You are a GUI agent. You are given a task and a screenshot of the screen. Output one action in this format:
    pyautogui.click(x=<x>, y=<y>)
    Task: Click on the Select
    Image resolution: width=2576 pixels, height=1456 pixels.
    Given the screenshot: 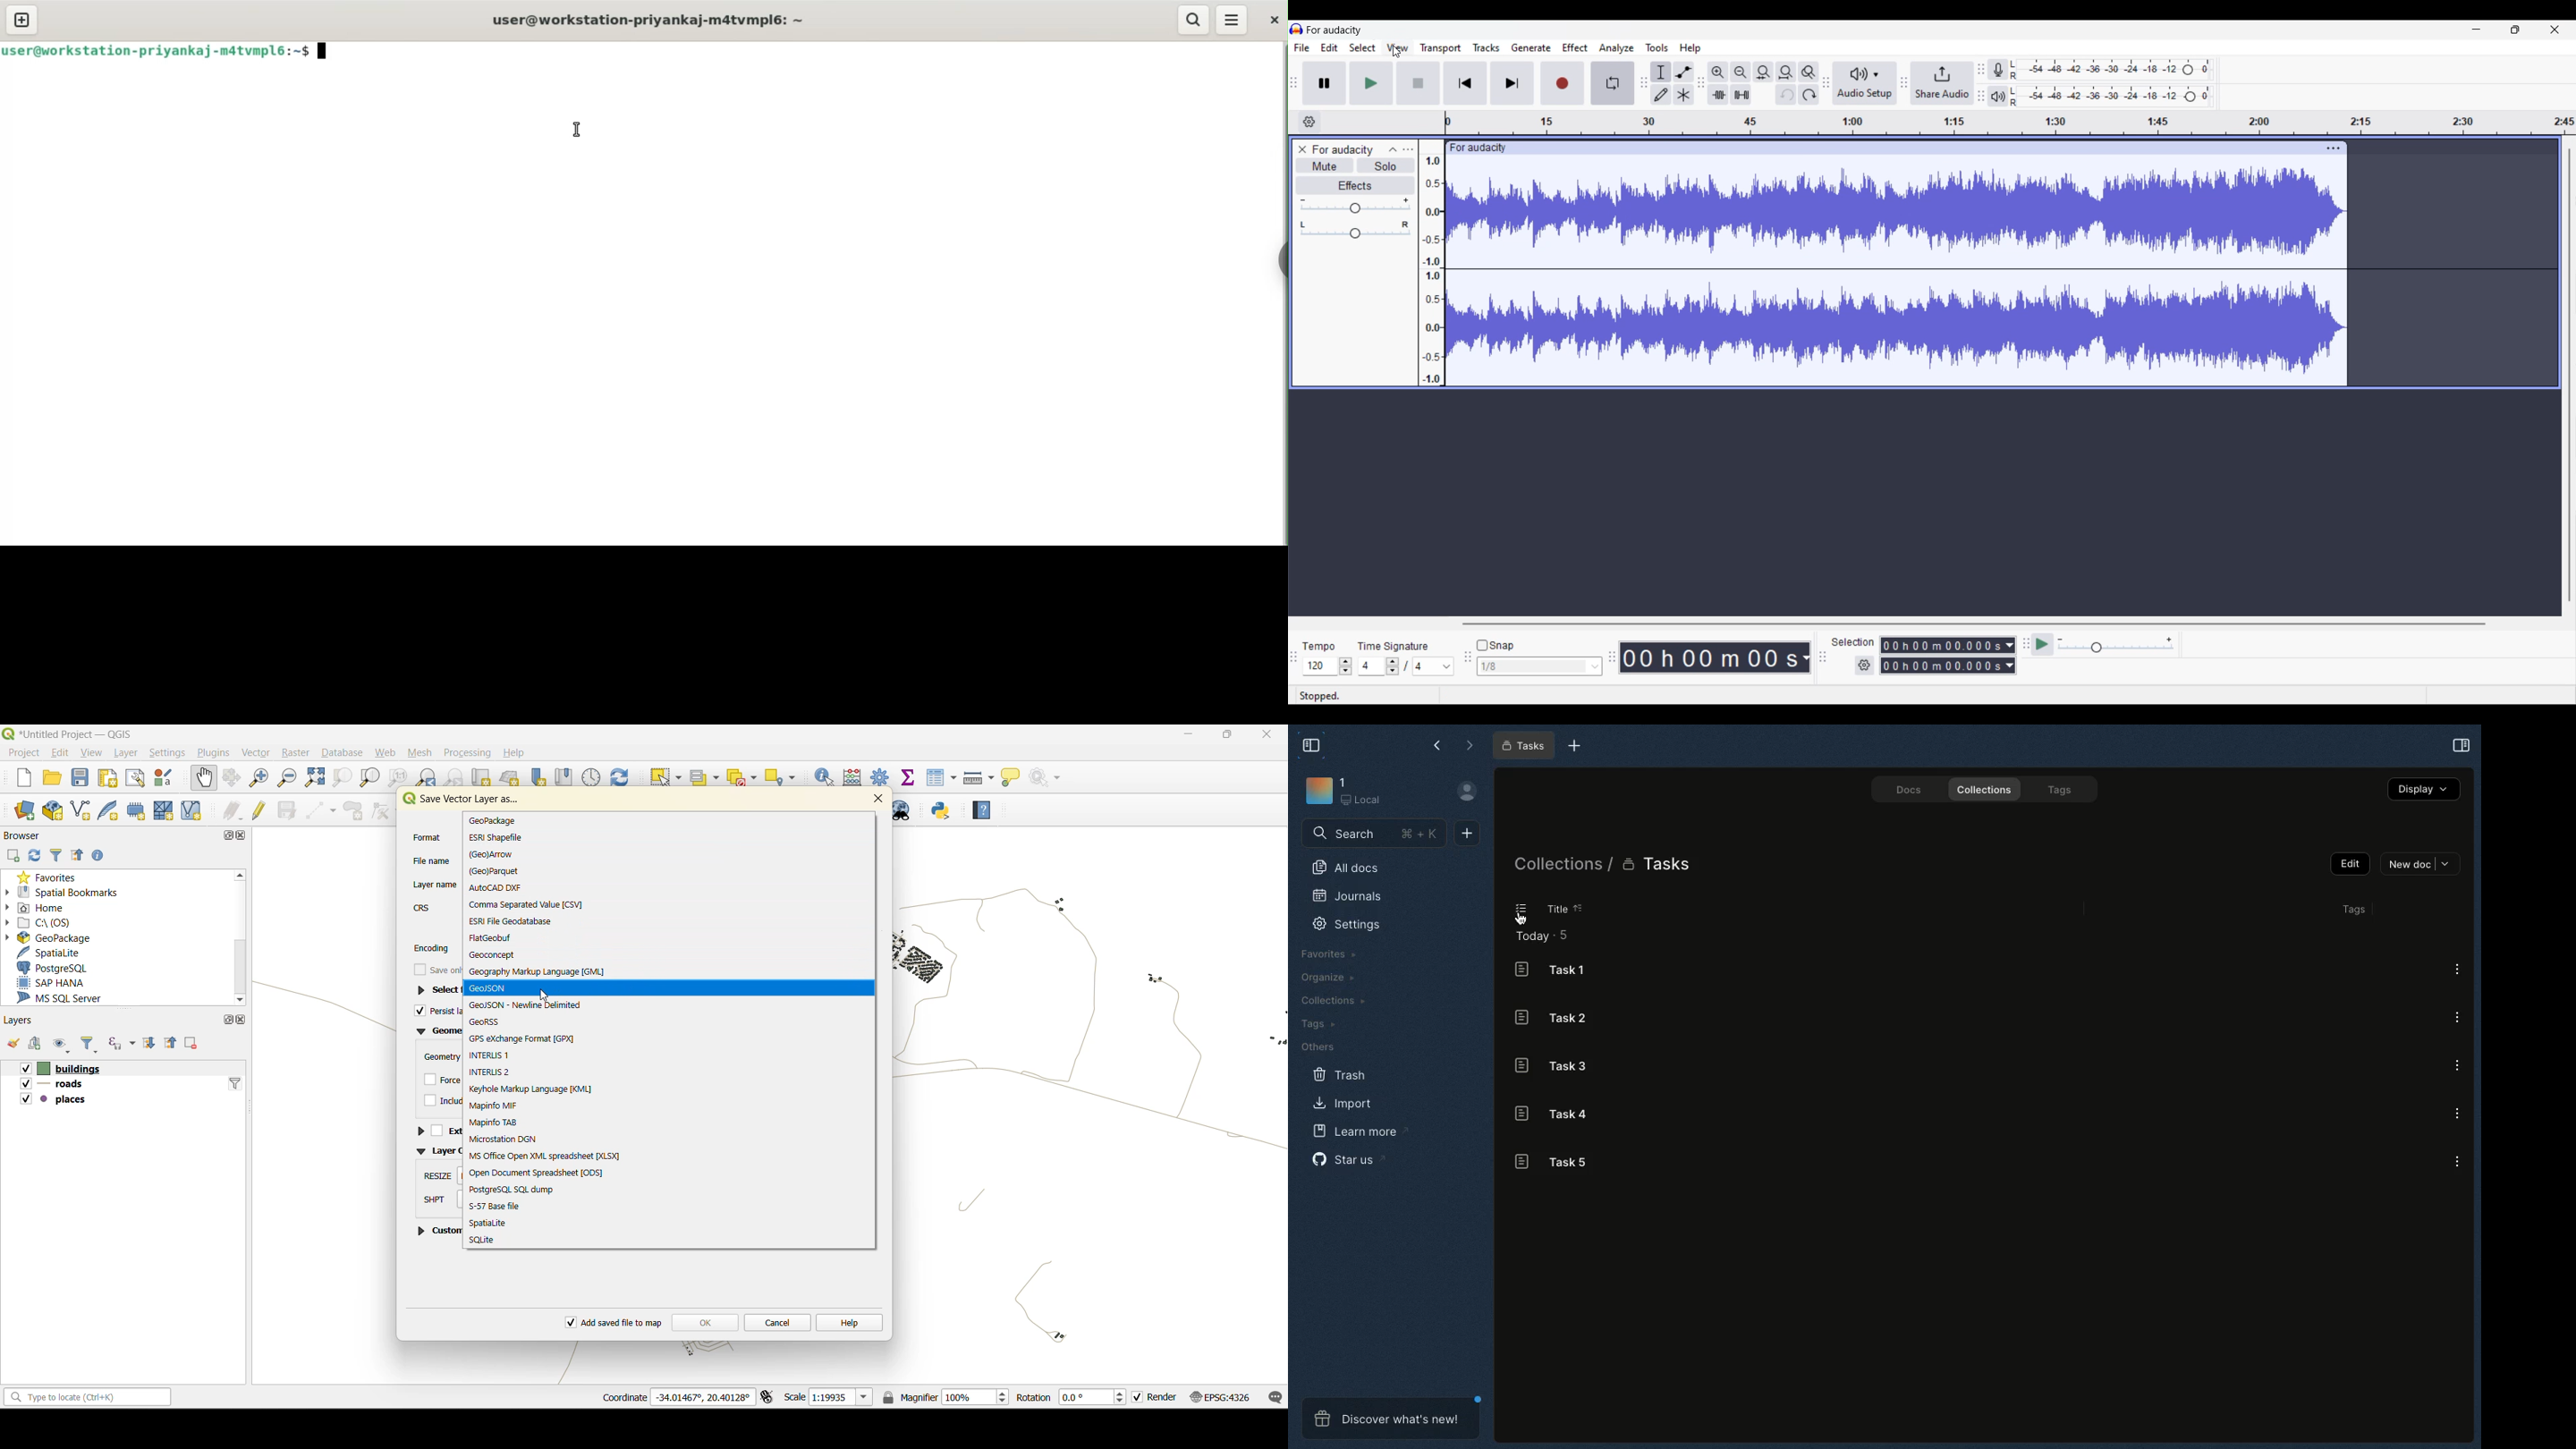 What is the action you would take?
    pyautogui.click(x=1363, y=47)
    